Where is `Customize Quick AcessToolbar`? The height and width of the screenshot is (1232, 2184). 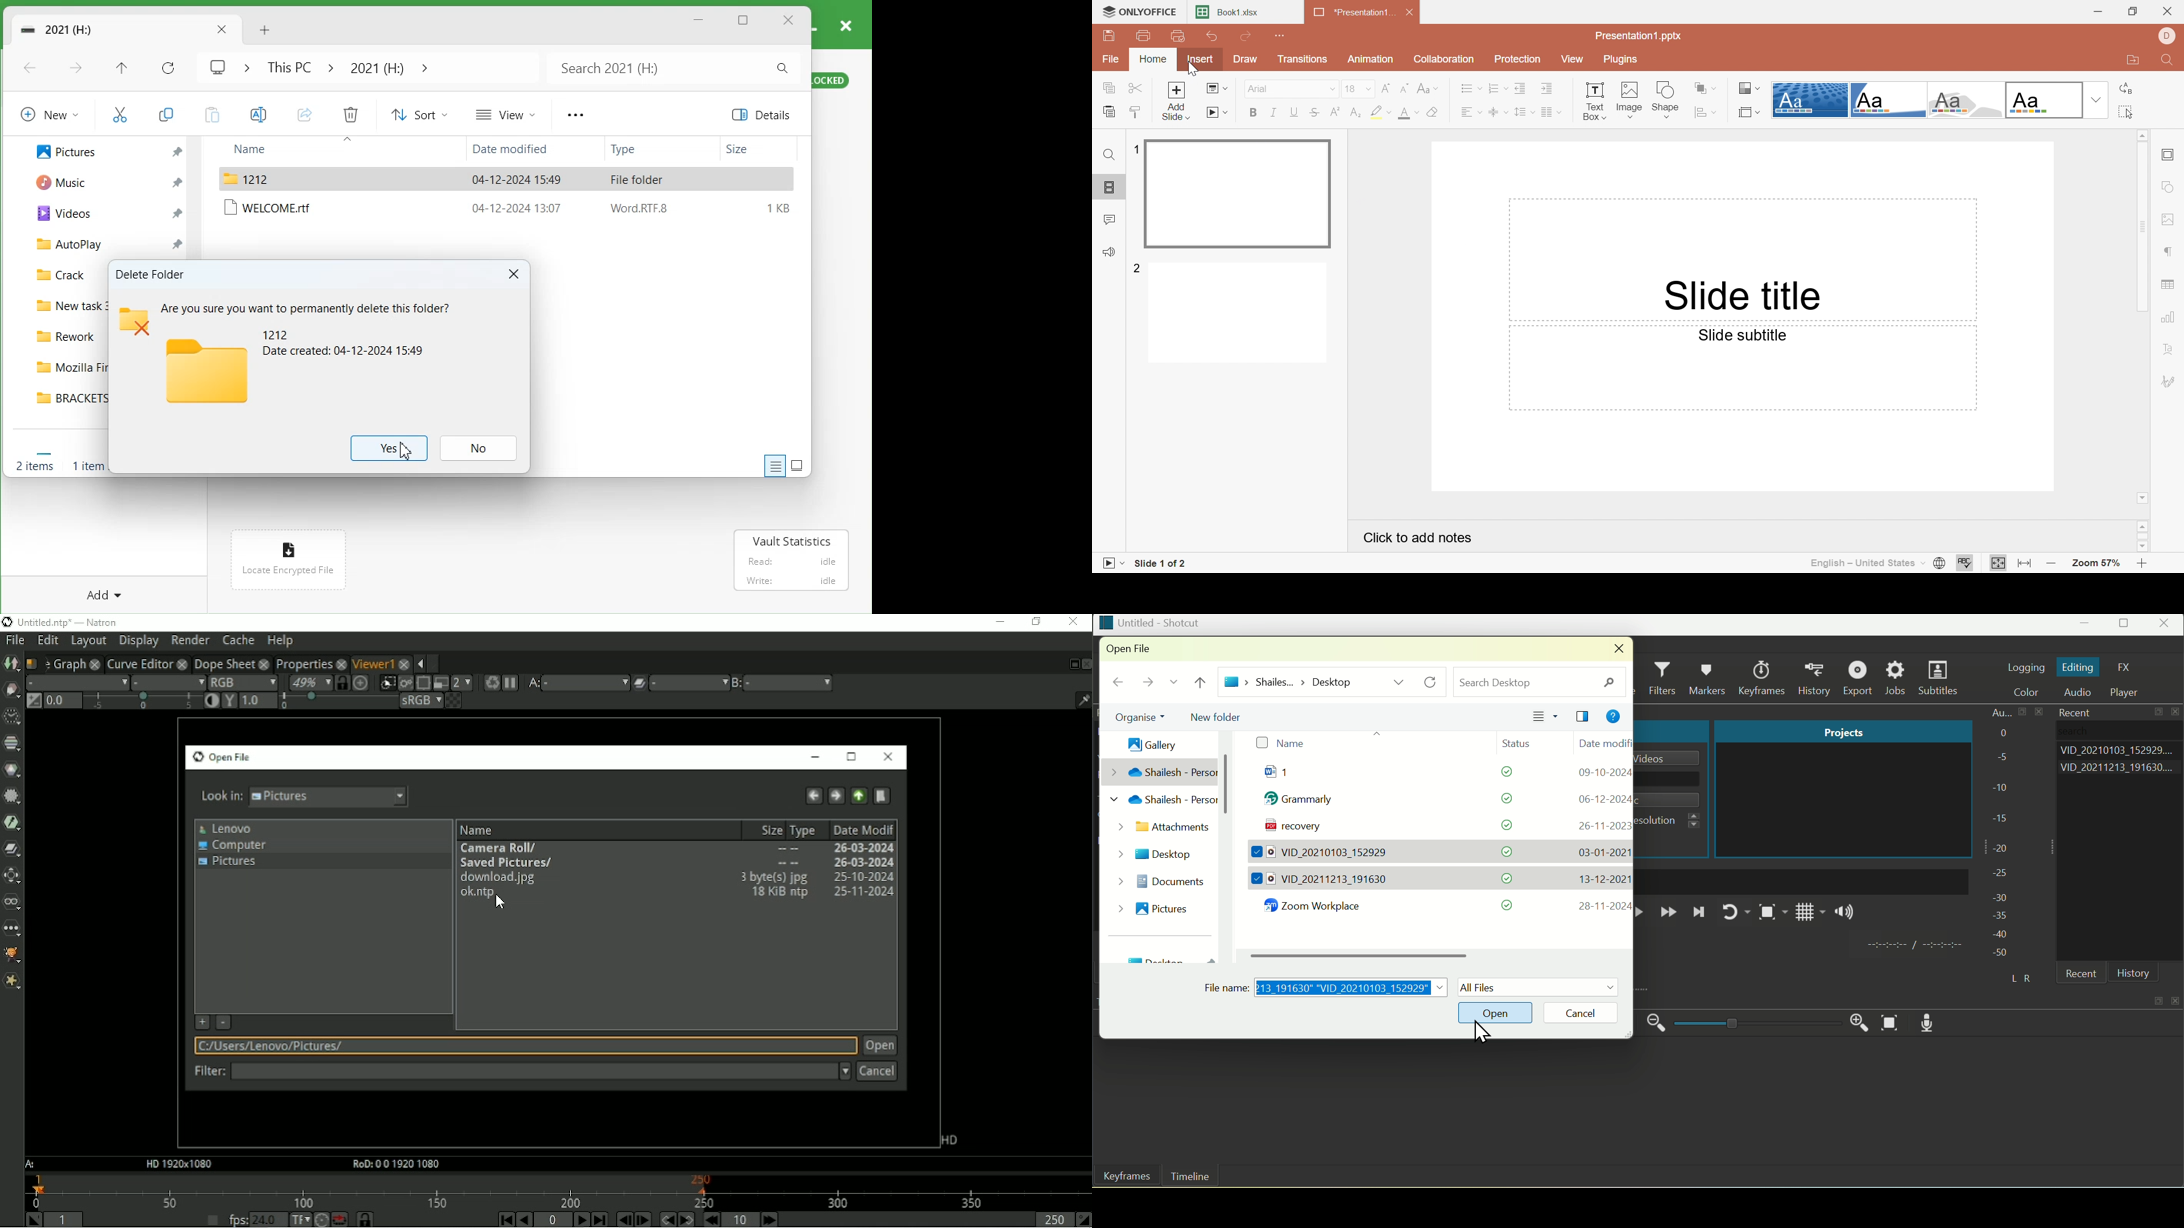 Customize Quick AcessToolbar is located at coordinates (1281, 34).